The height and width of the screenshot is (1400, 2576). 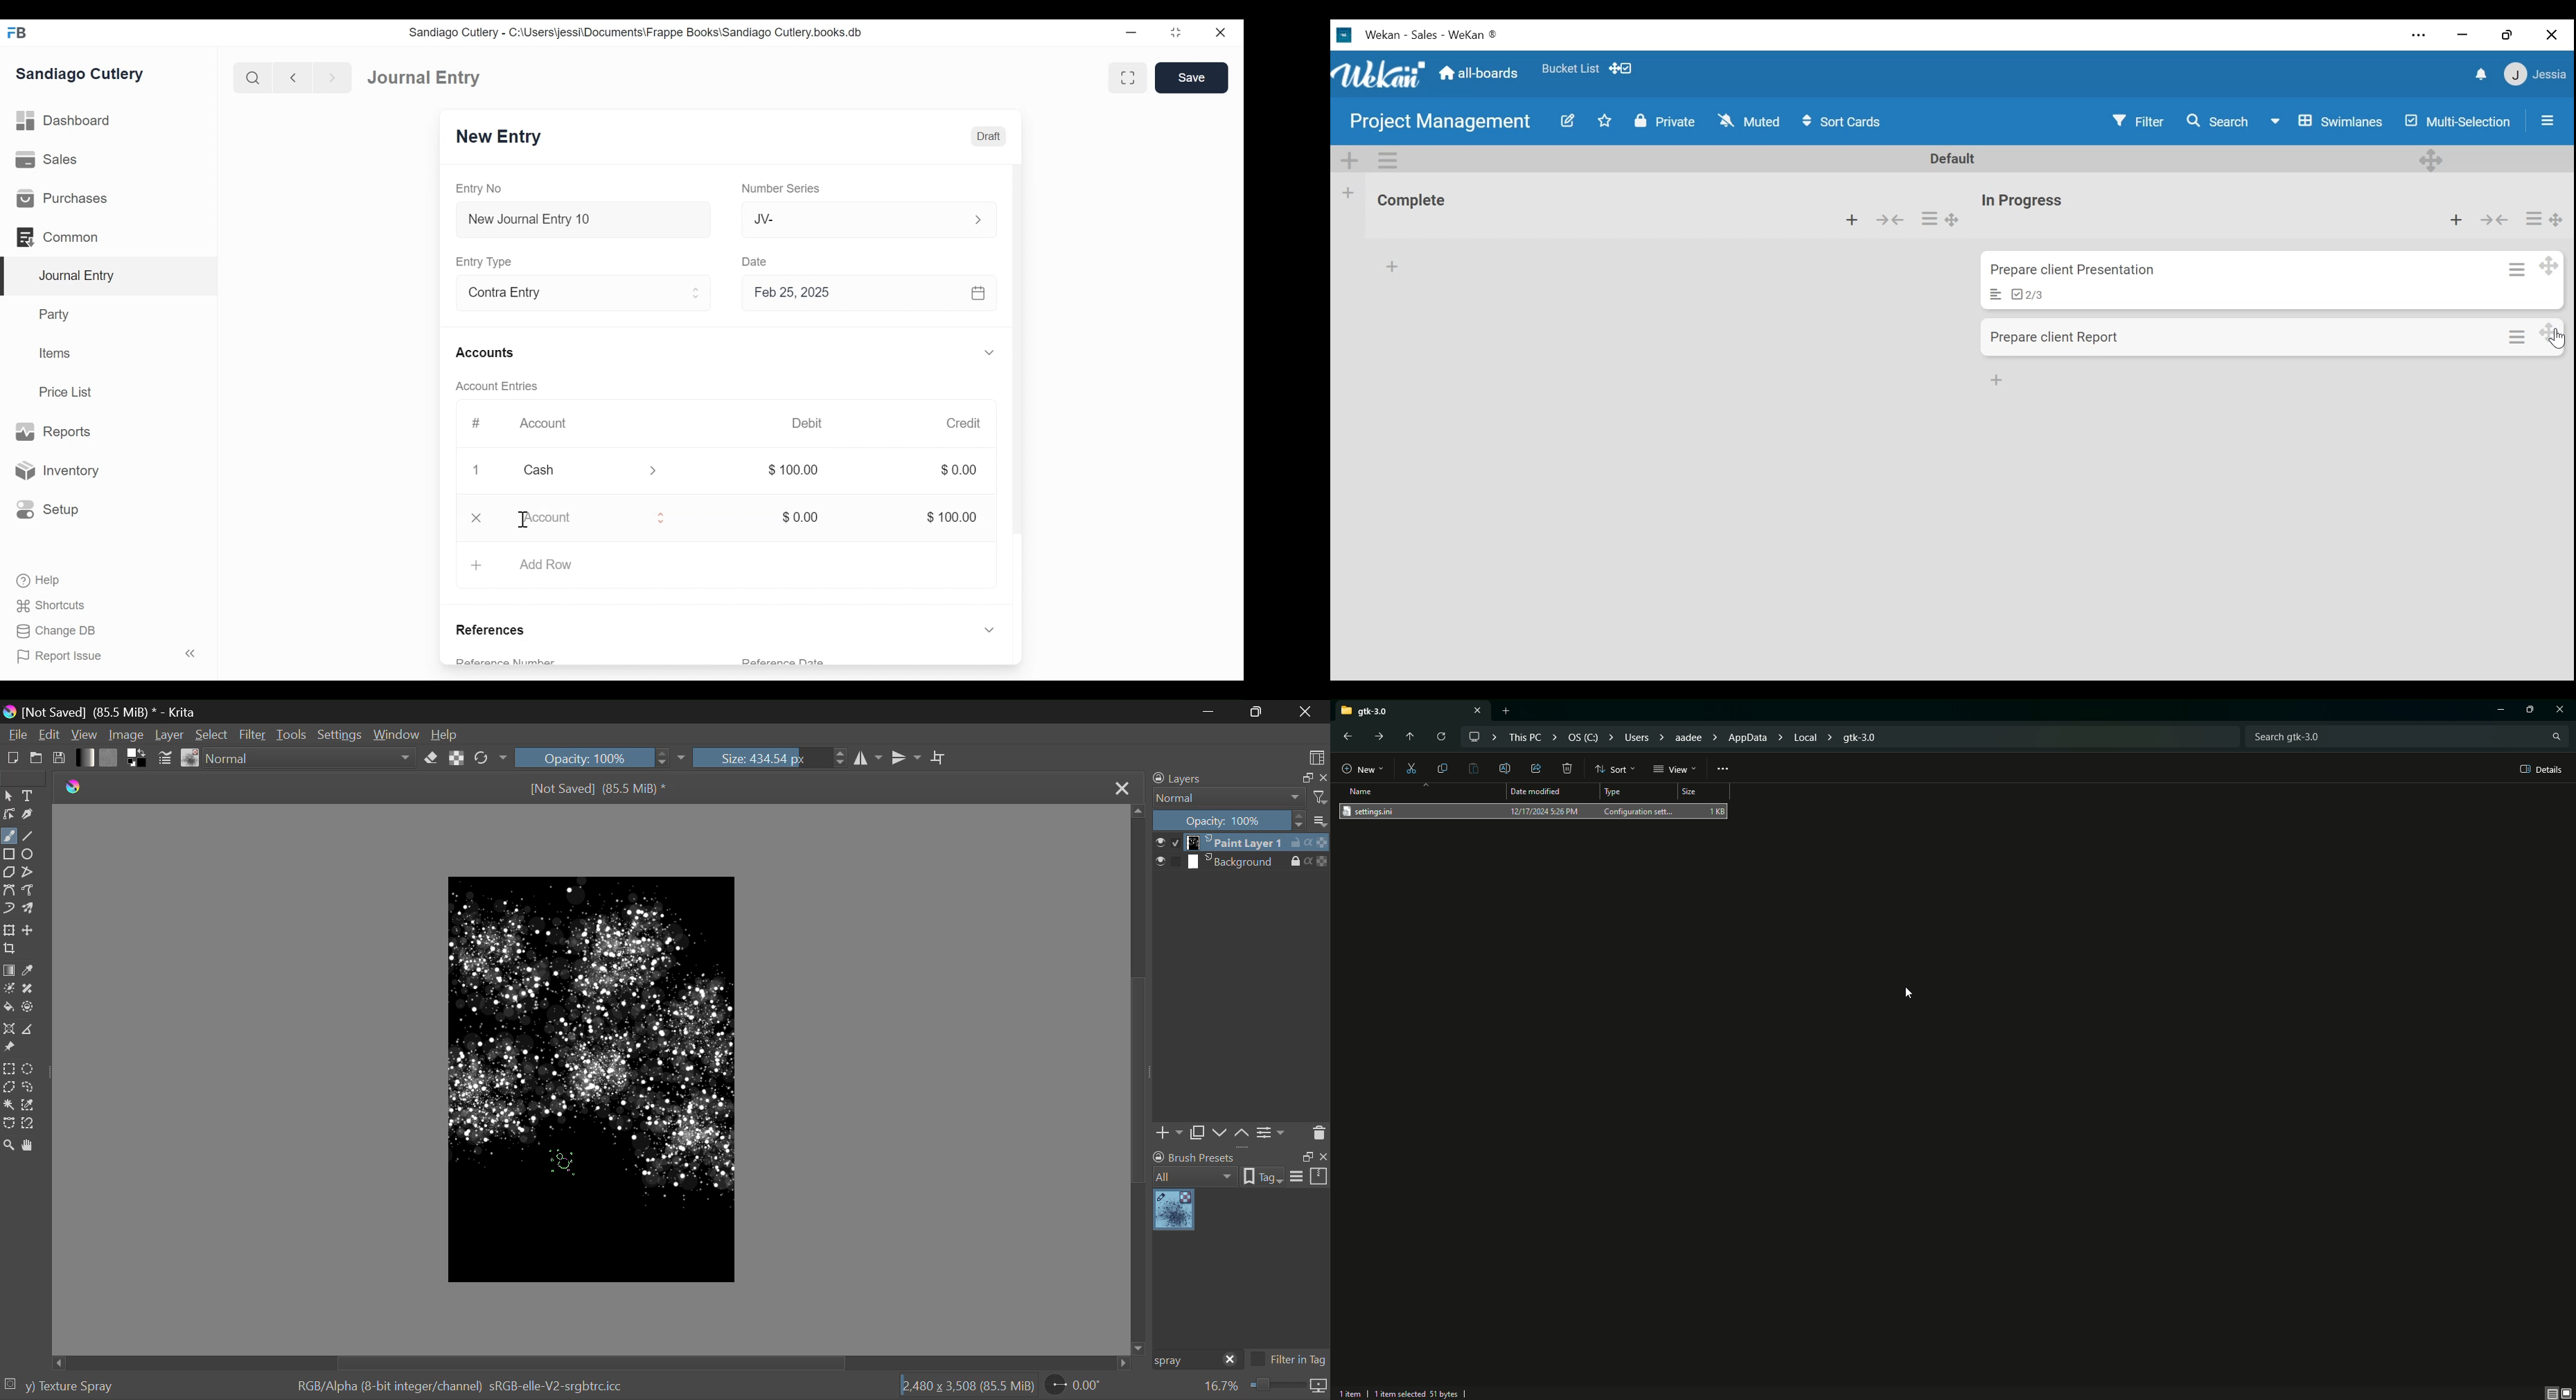 What do you see at coordinates (1439, 737) in the screenshot?
I see `Reload` at bounding box center [1439, 737].